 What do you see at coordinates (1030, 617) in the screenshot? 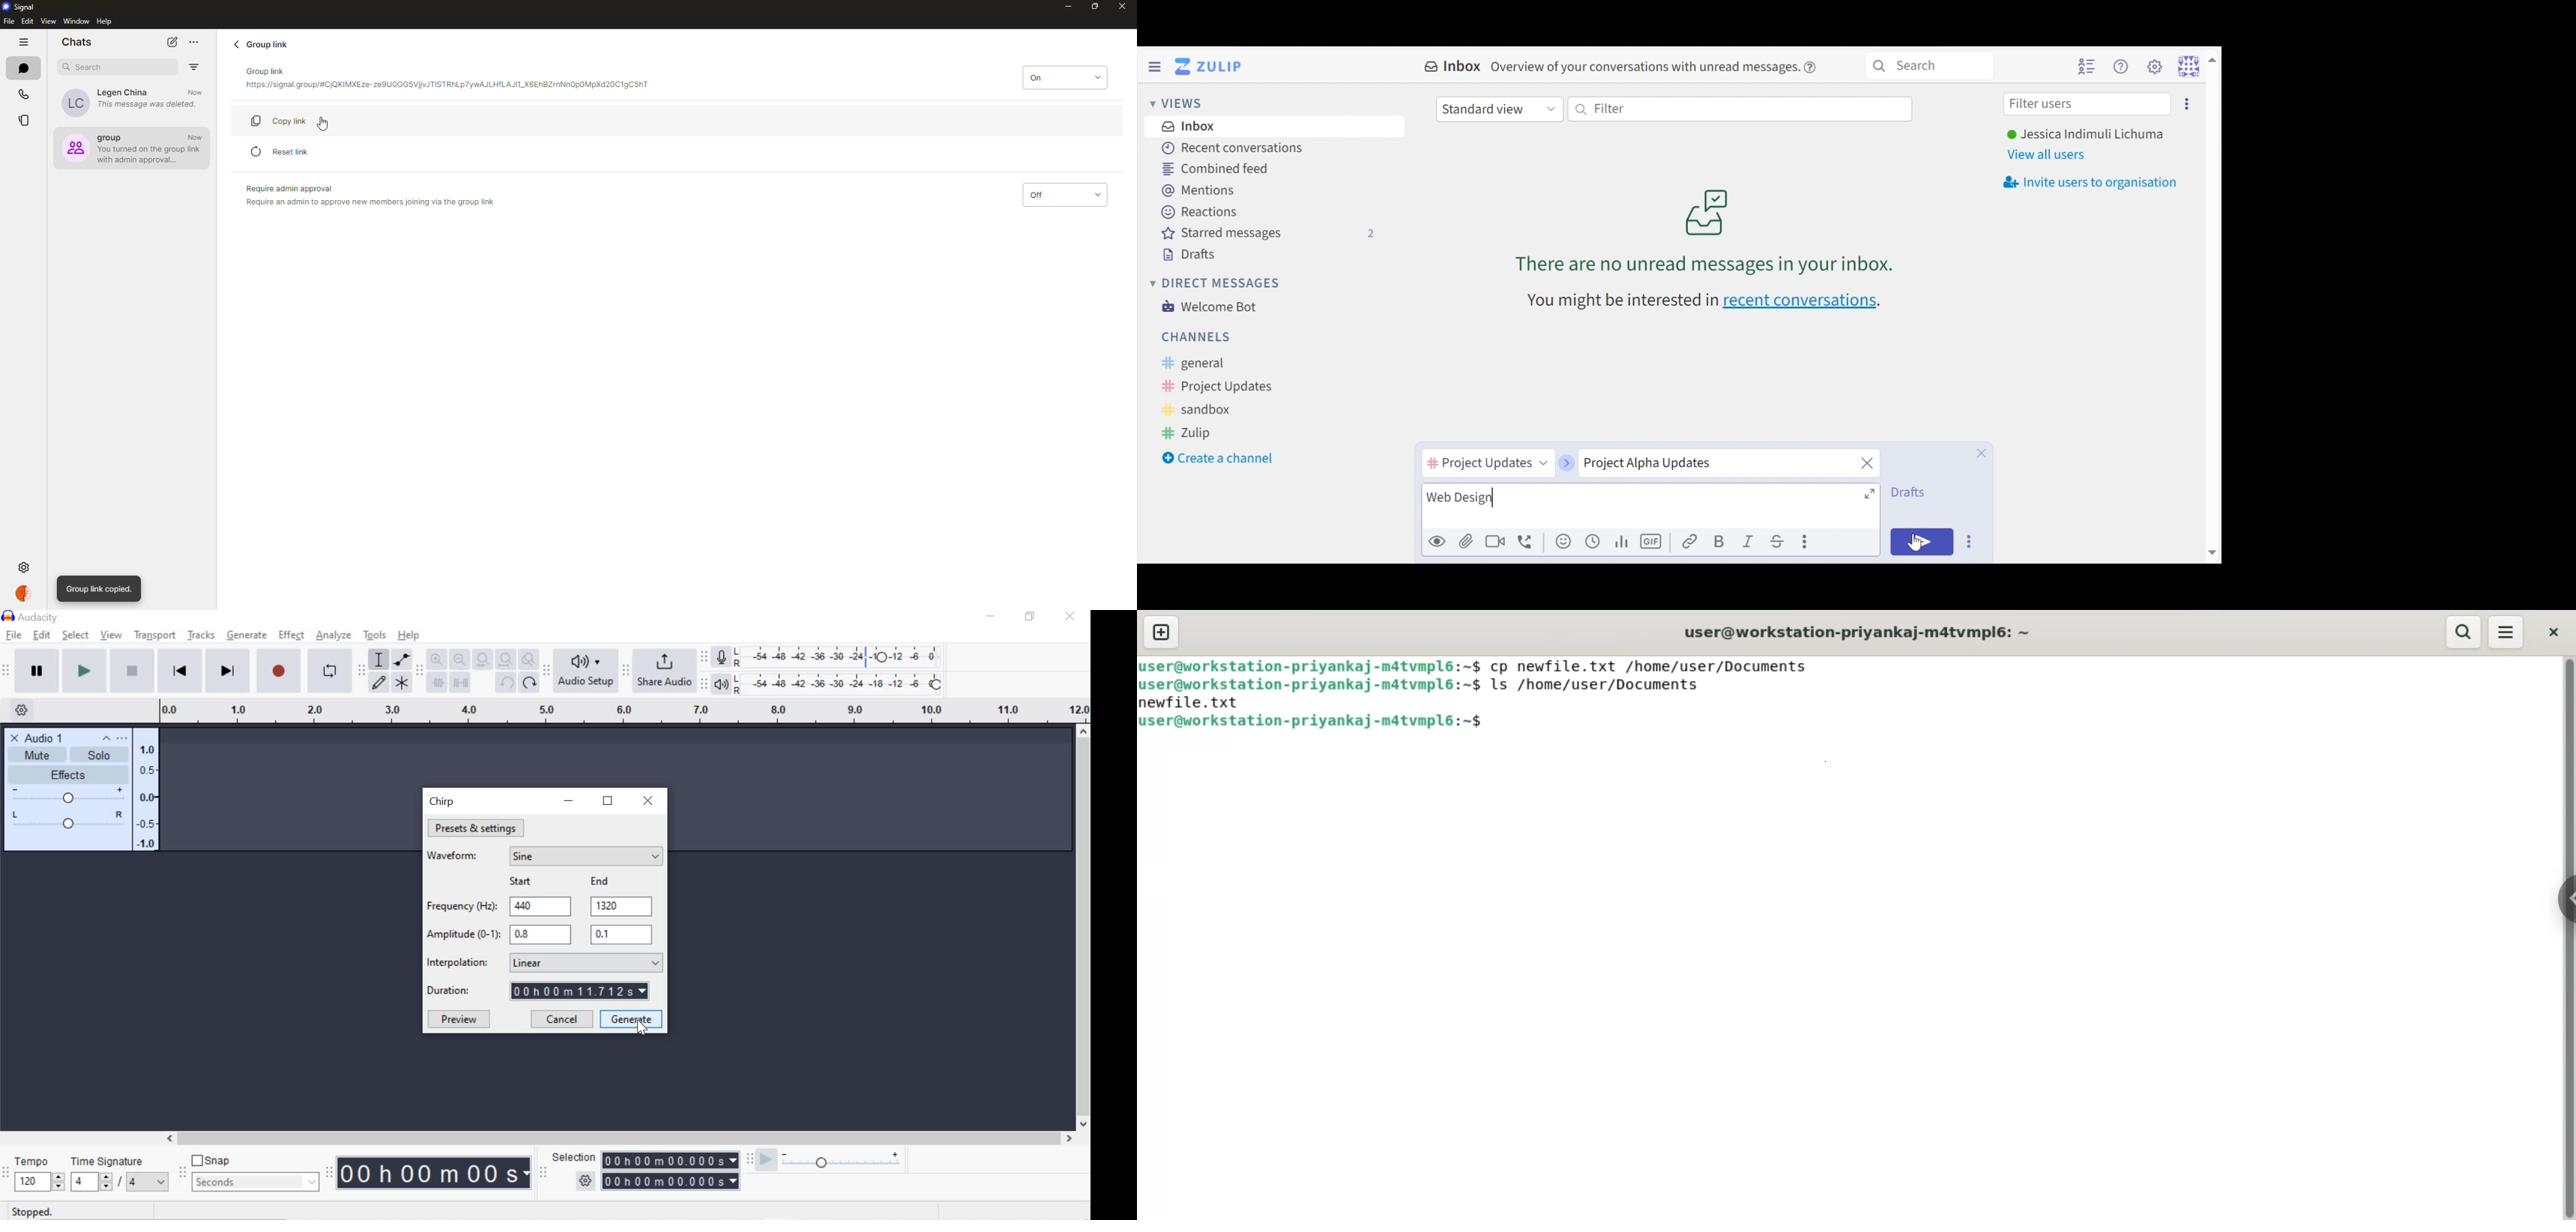
I see `restore down` at bounding box center [1030, 617].